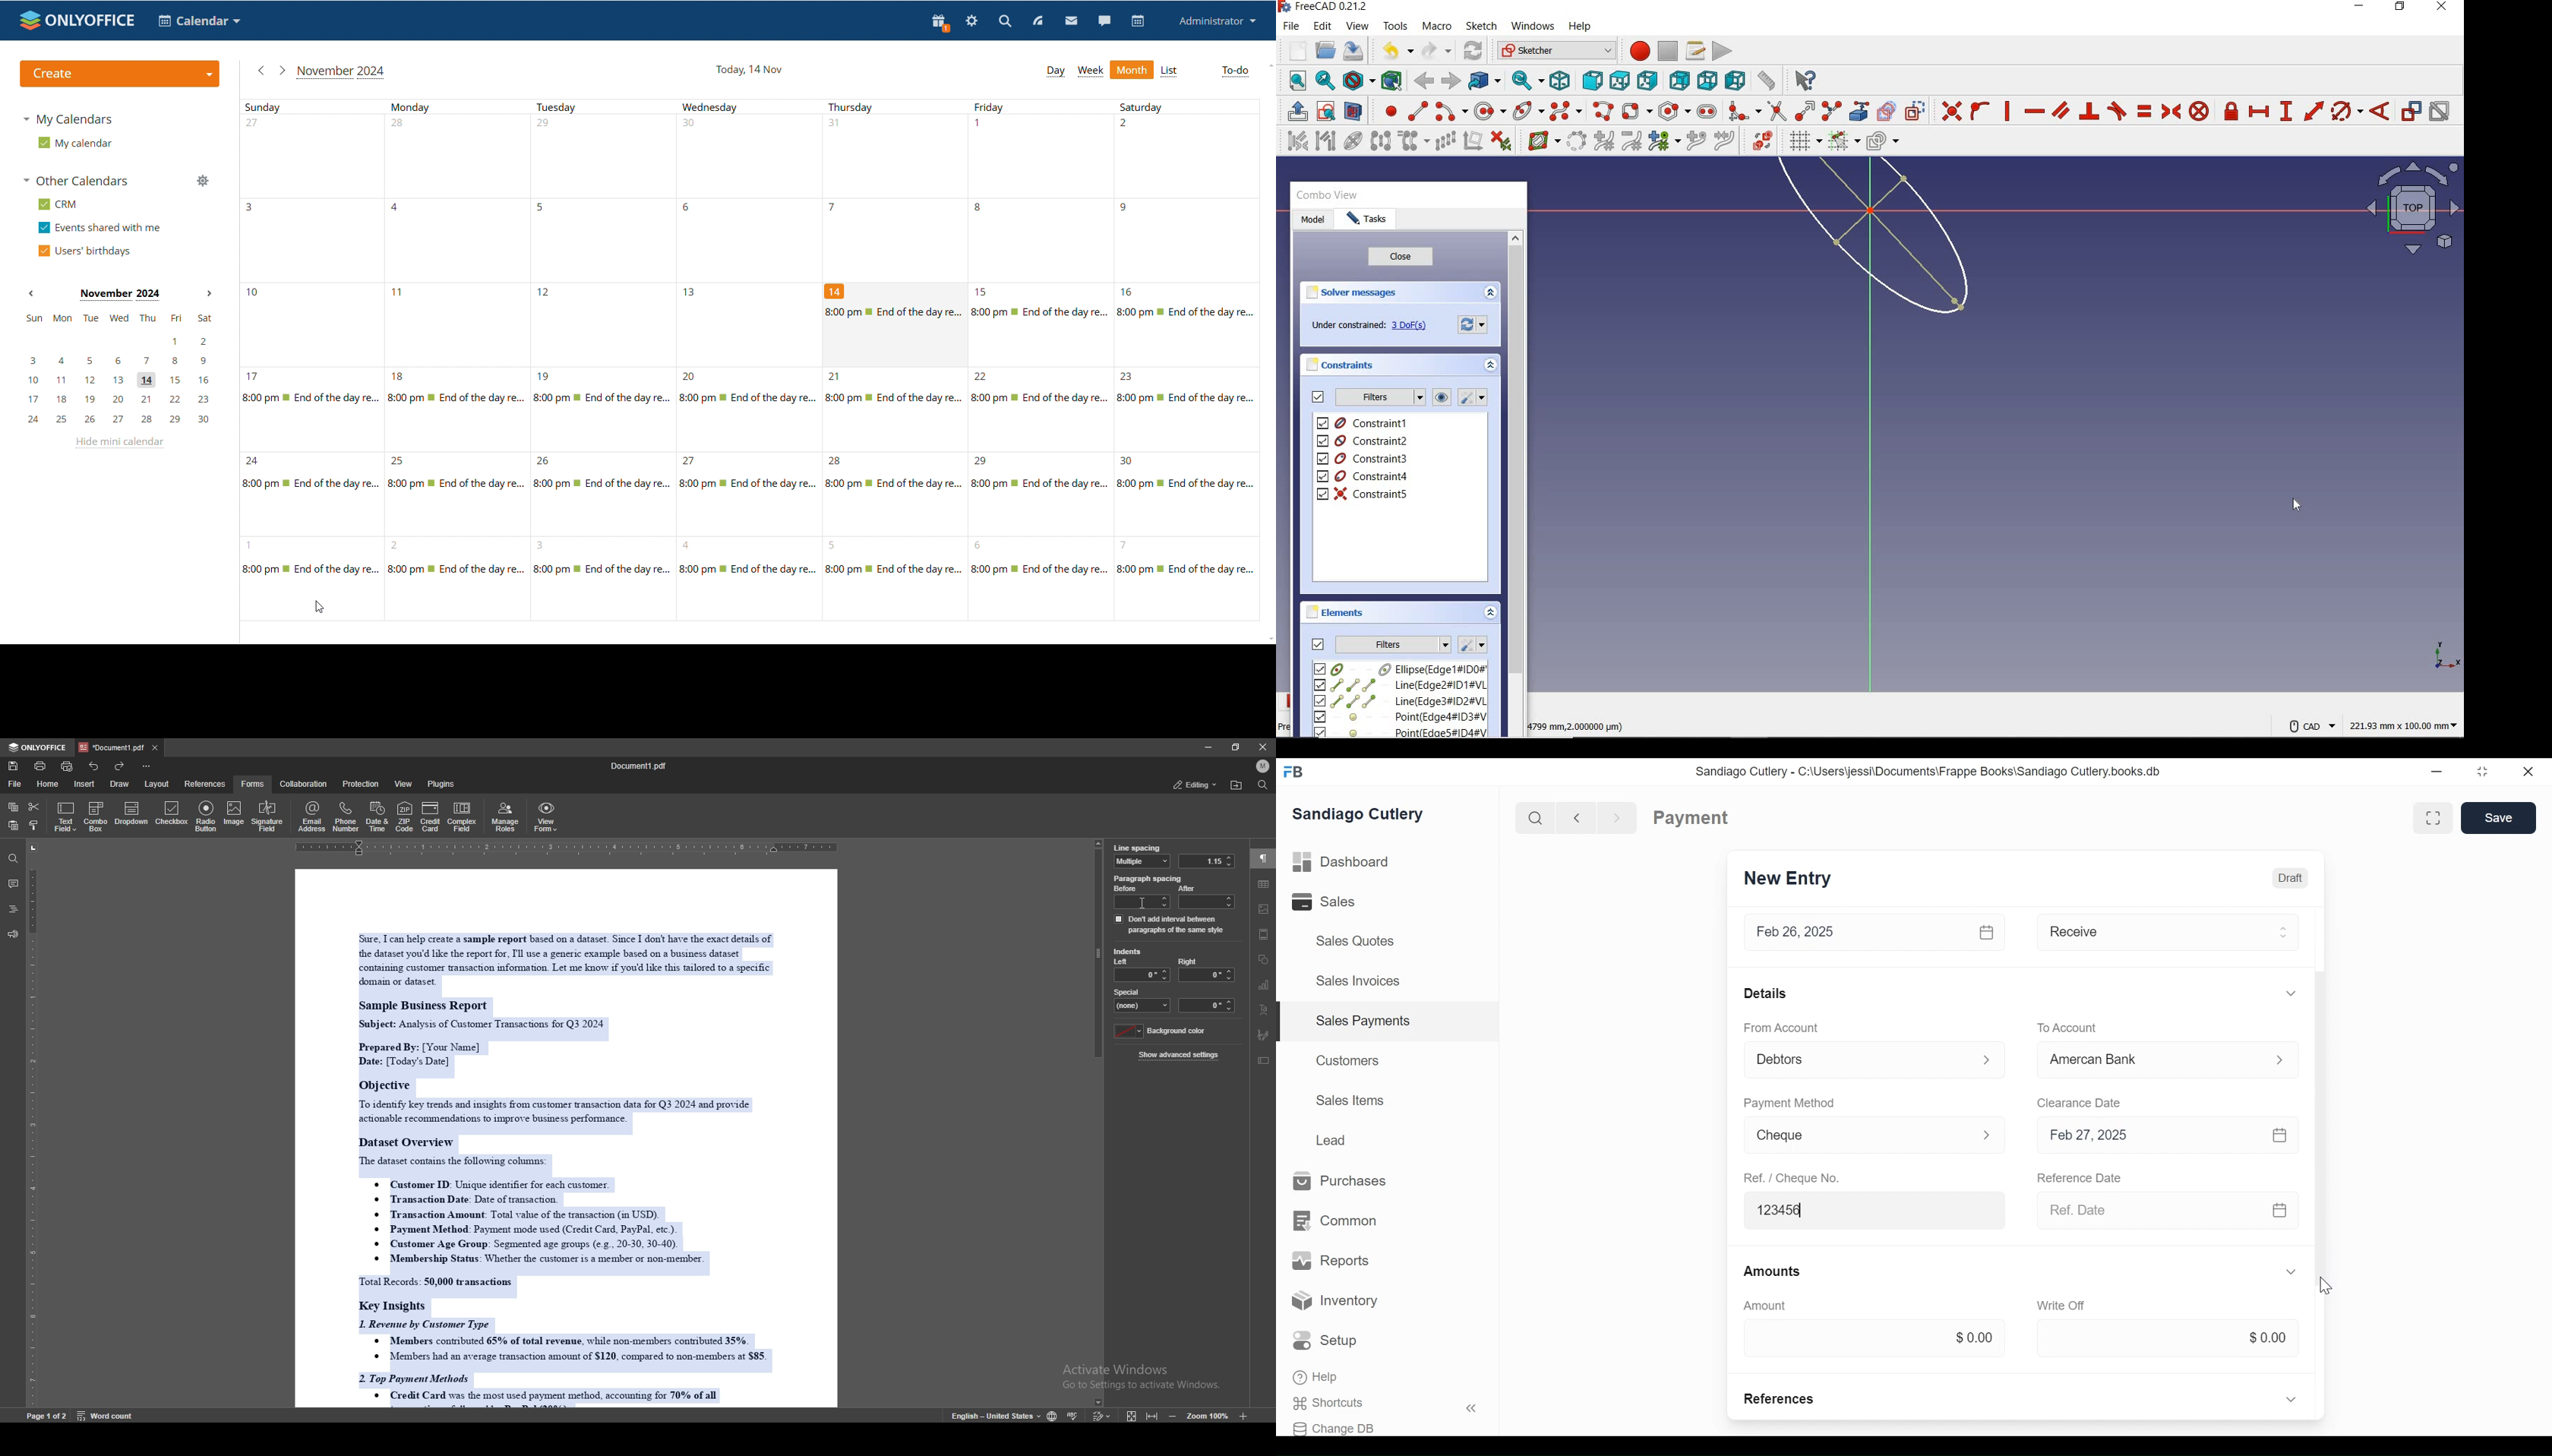 The image size is (2576, 1456). What do you see at coordinates (1327, 110) in the screenshot?
I see `view sketch` at bounding box center [1327, 110].